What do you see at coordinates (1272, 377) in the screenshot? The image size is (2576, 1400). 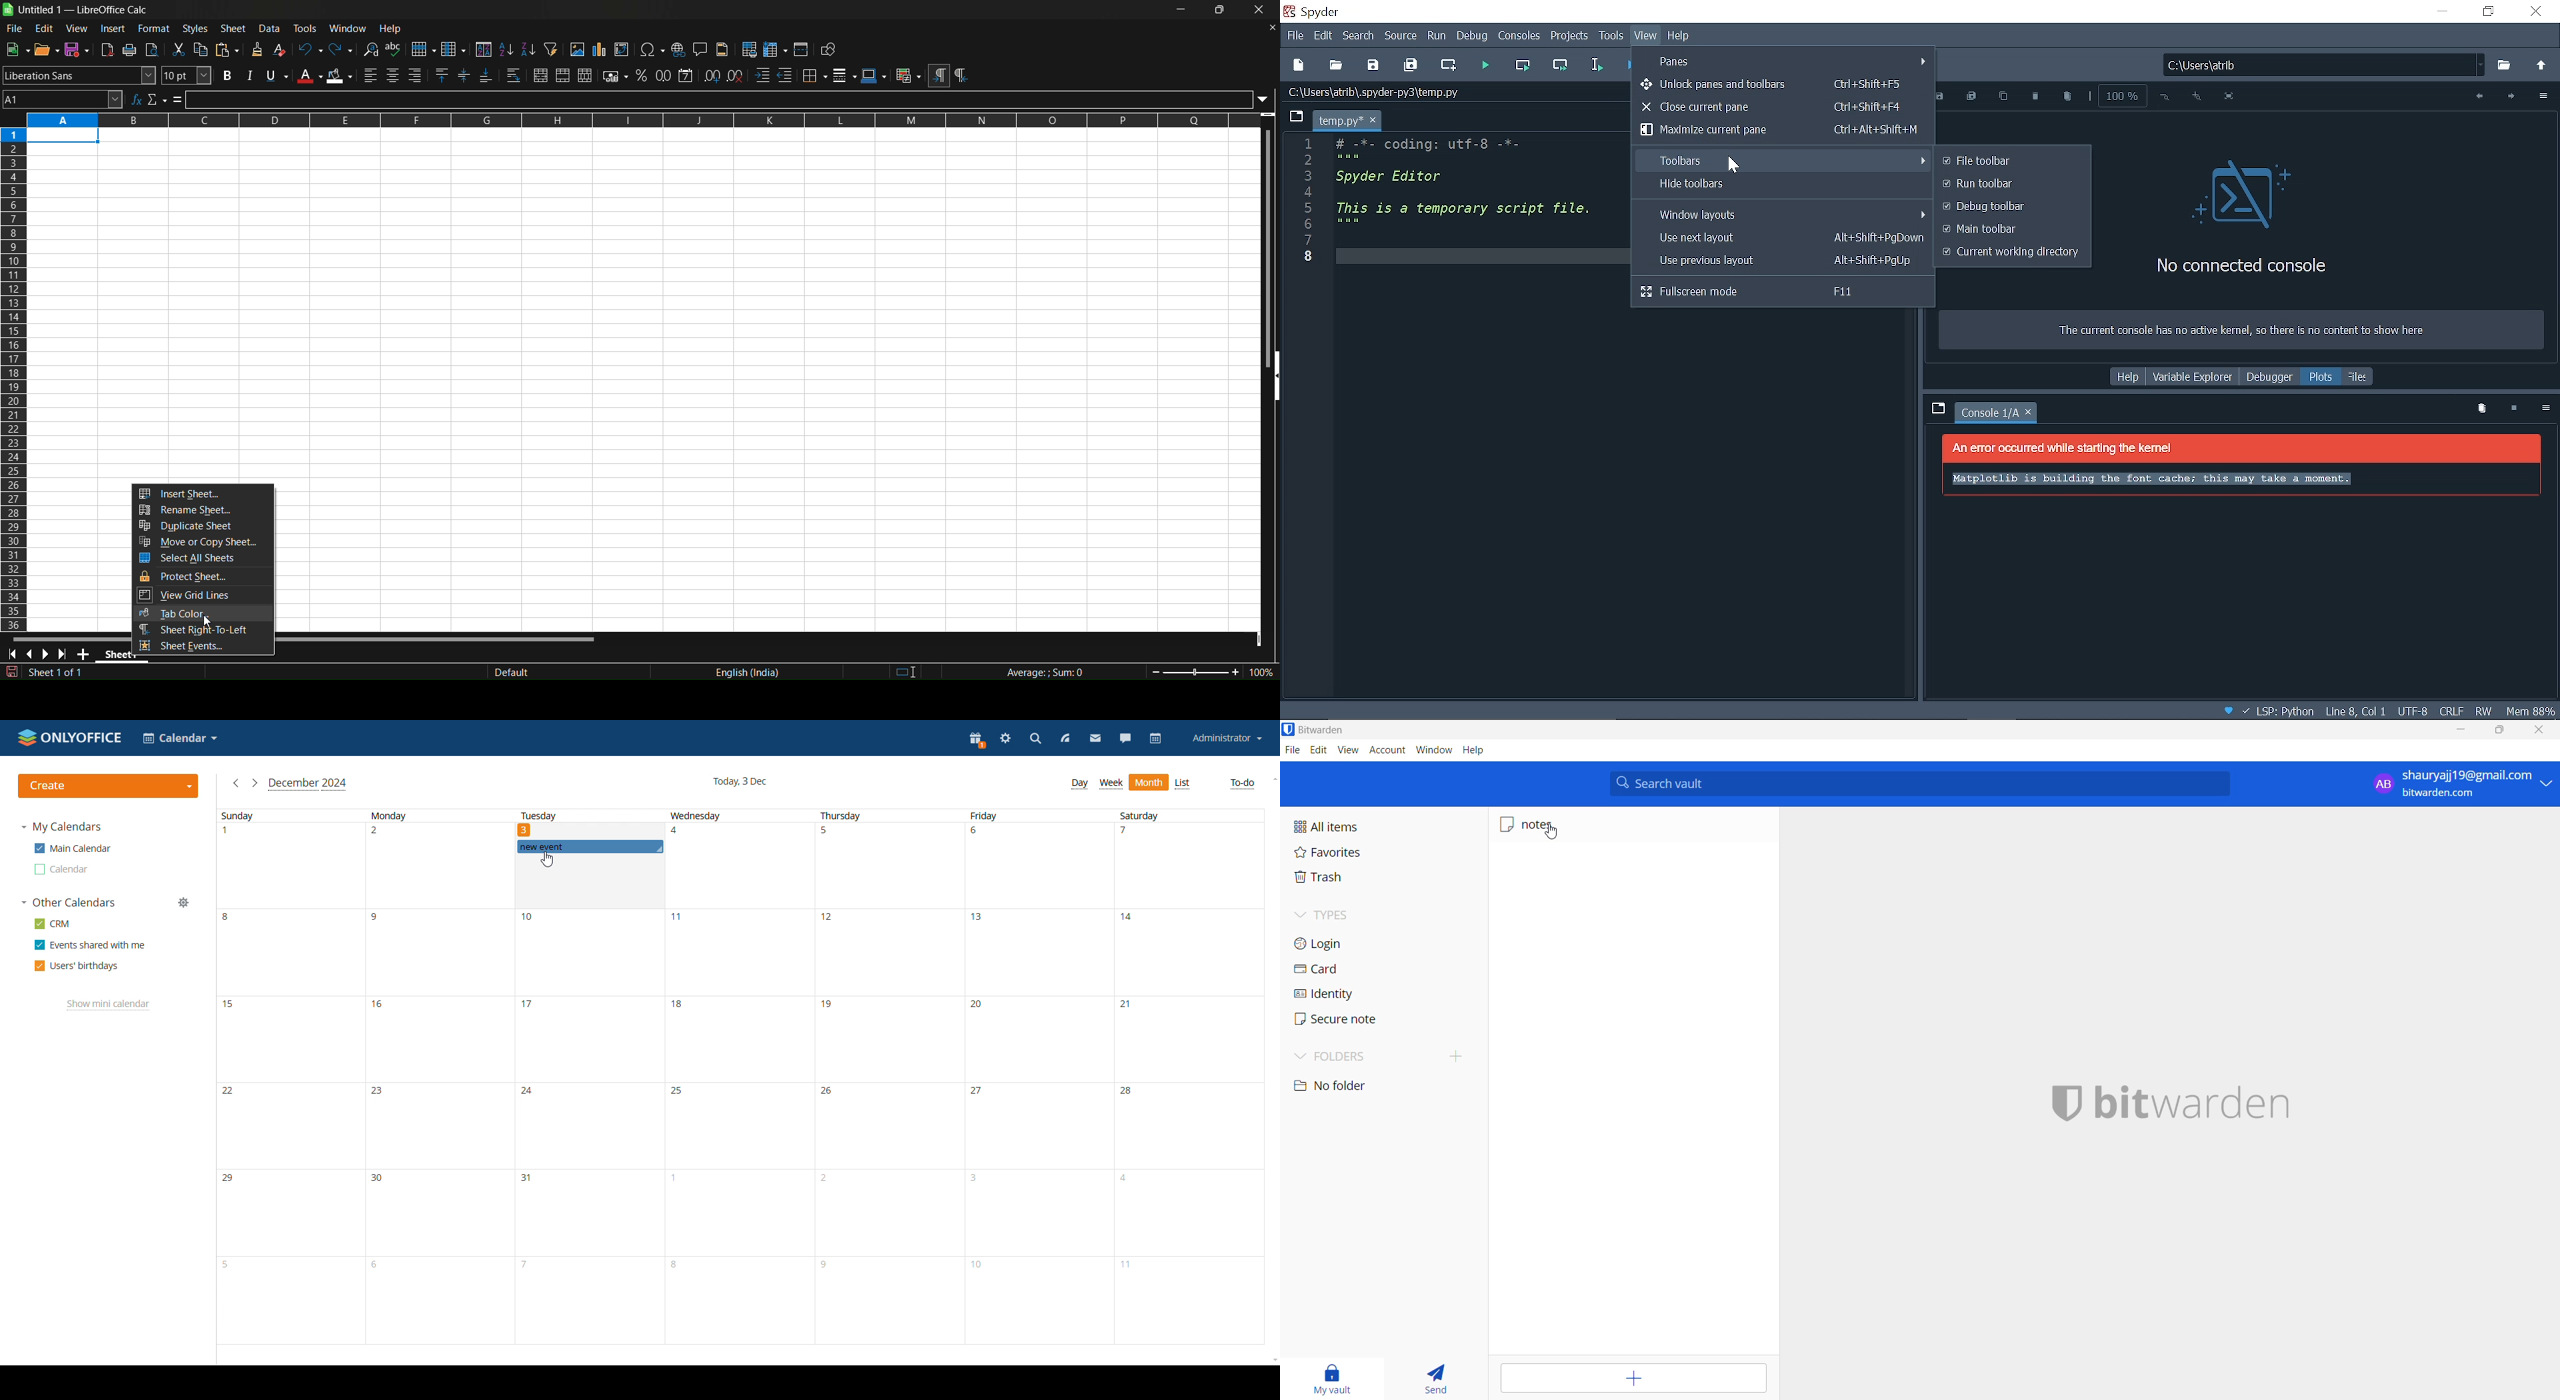 I see `hide` at bounding box center [1272, 377].